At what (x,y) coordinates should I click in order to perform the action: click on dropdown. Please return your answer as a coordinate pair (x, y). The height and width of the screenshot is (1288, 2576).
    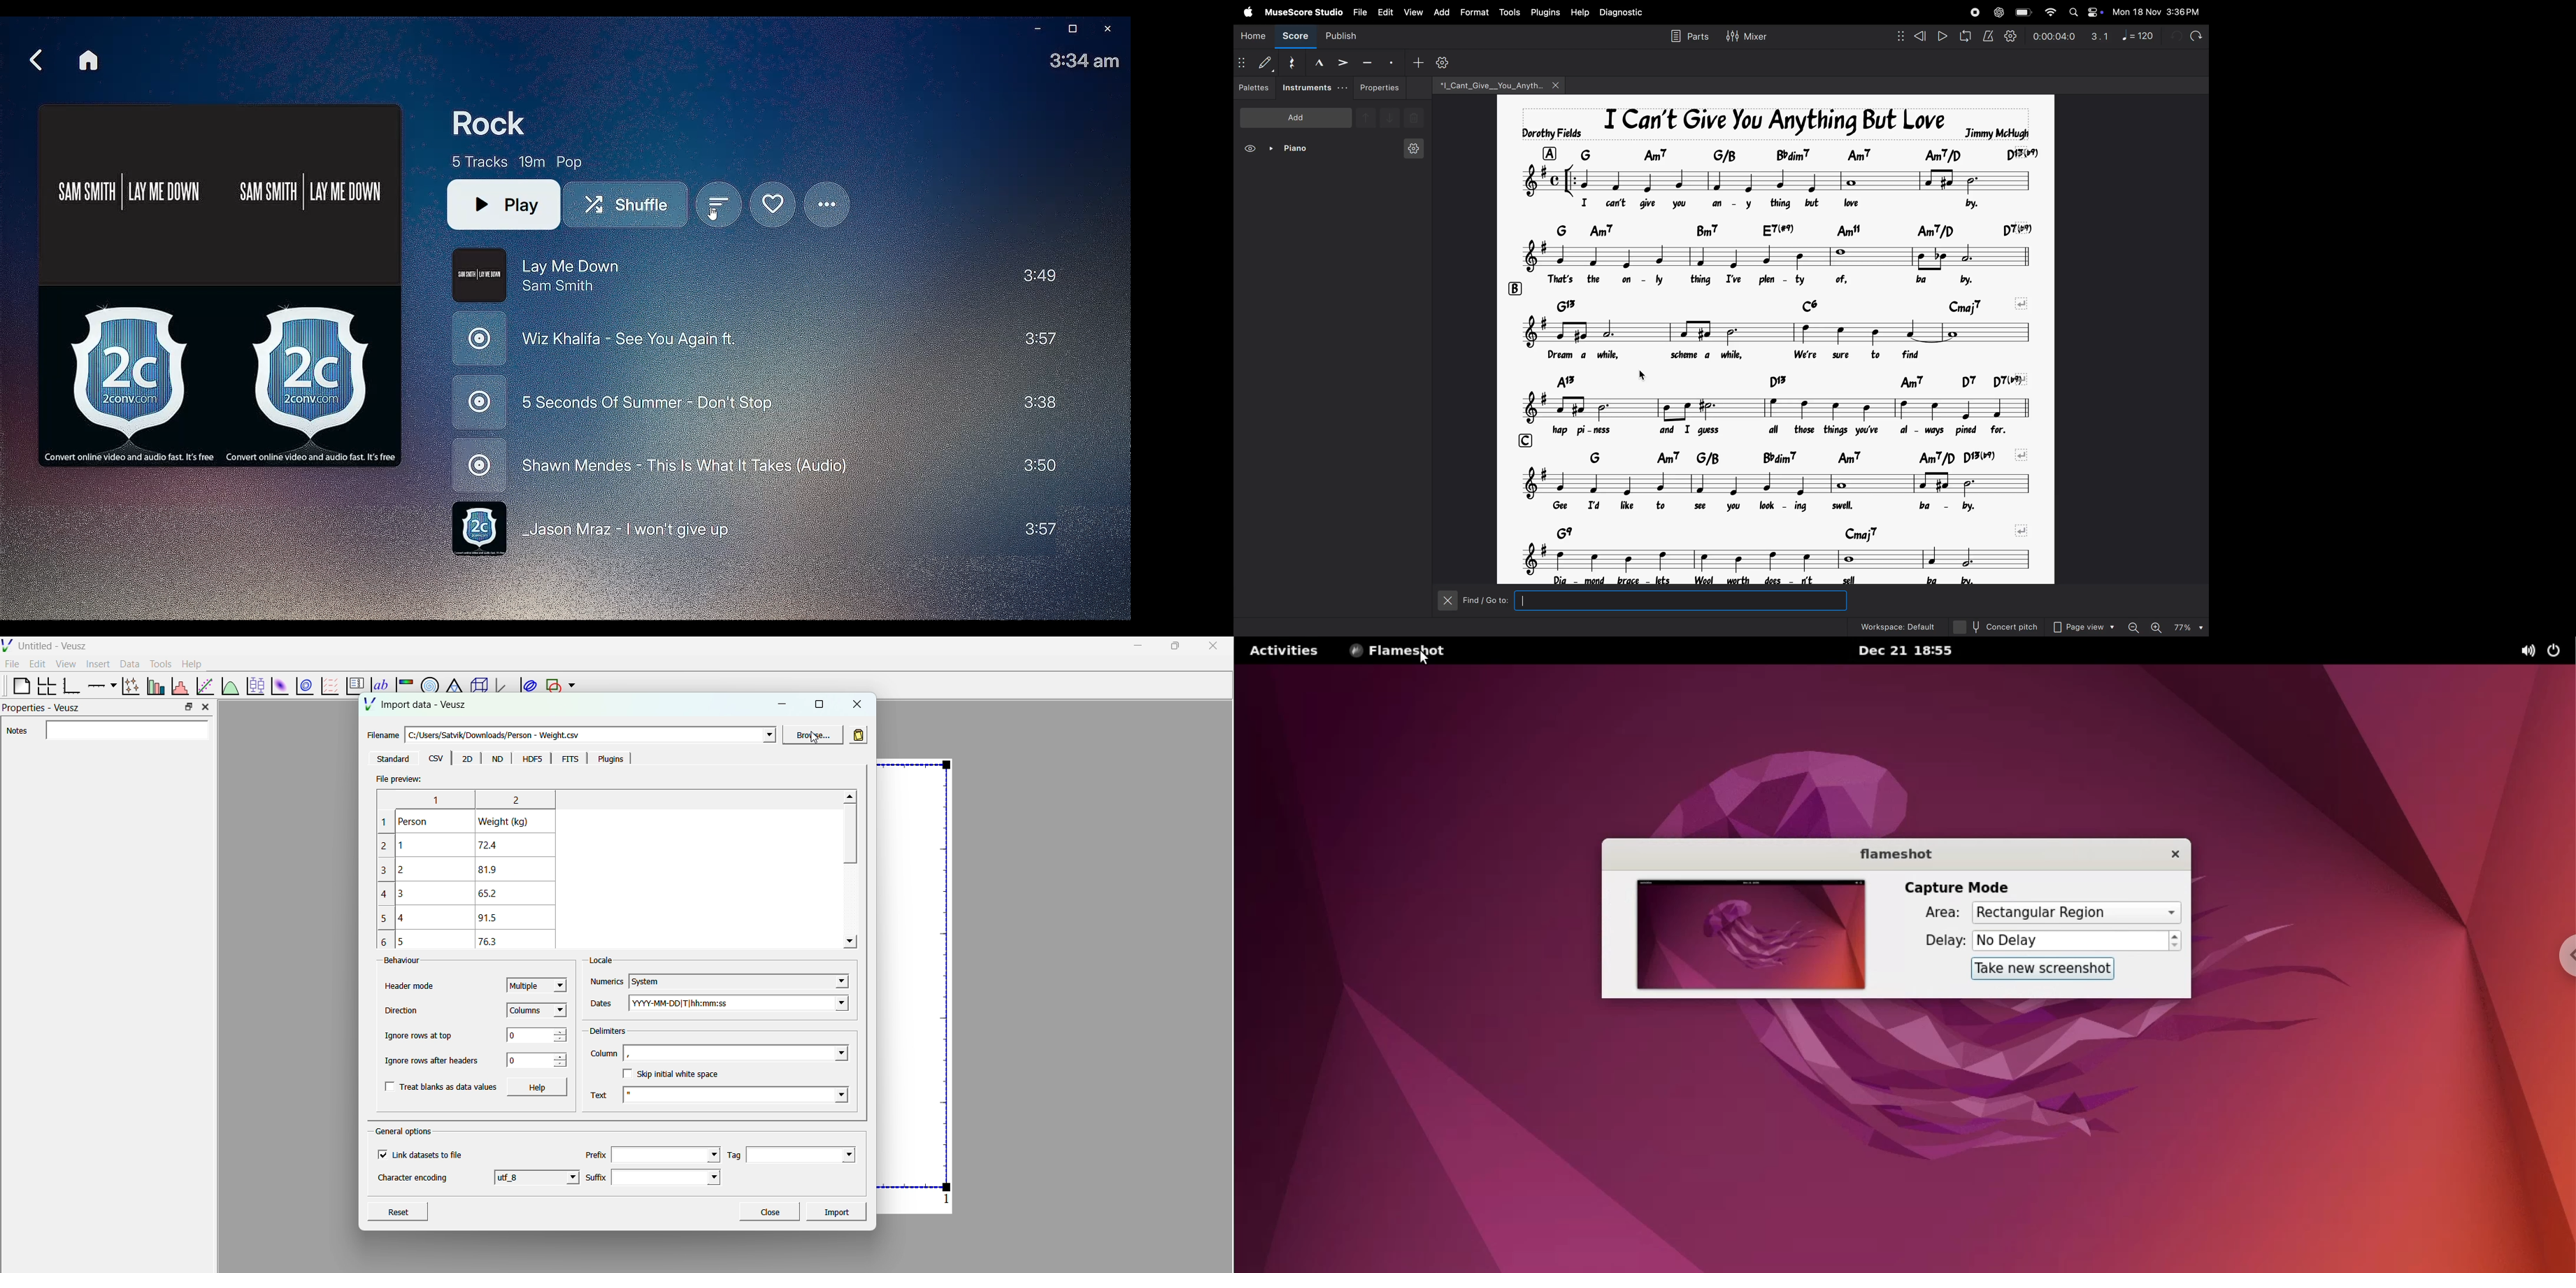
    Looking at the image, I should click on (572, 686).